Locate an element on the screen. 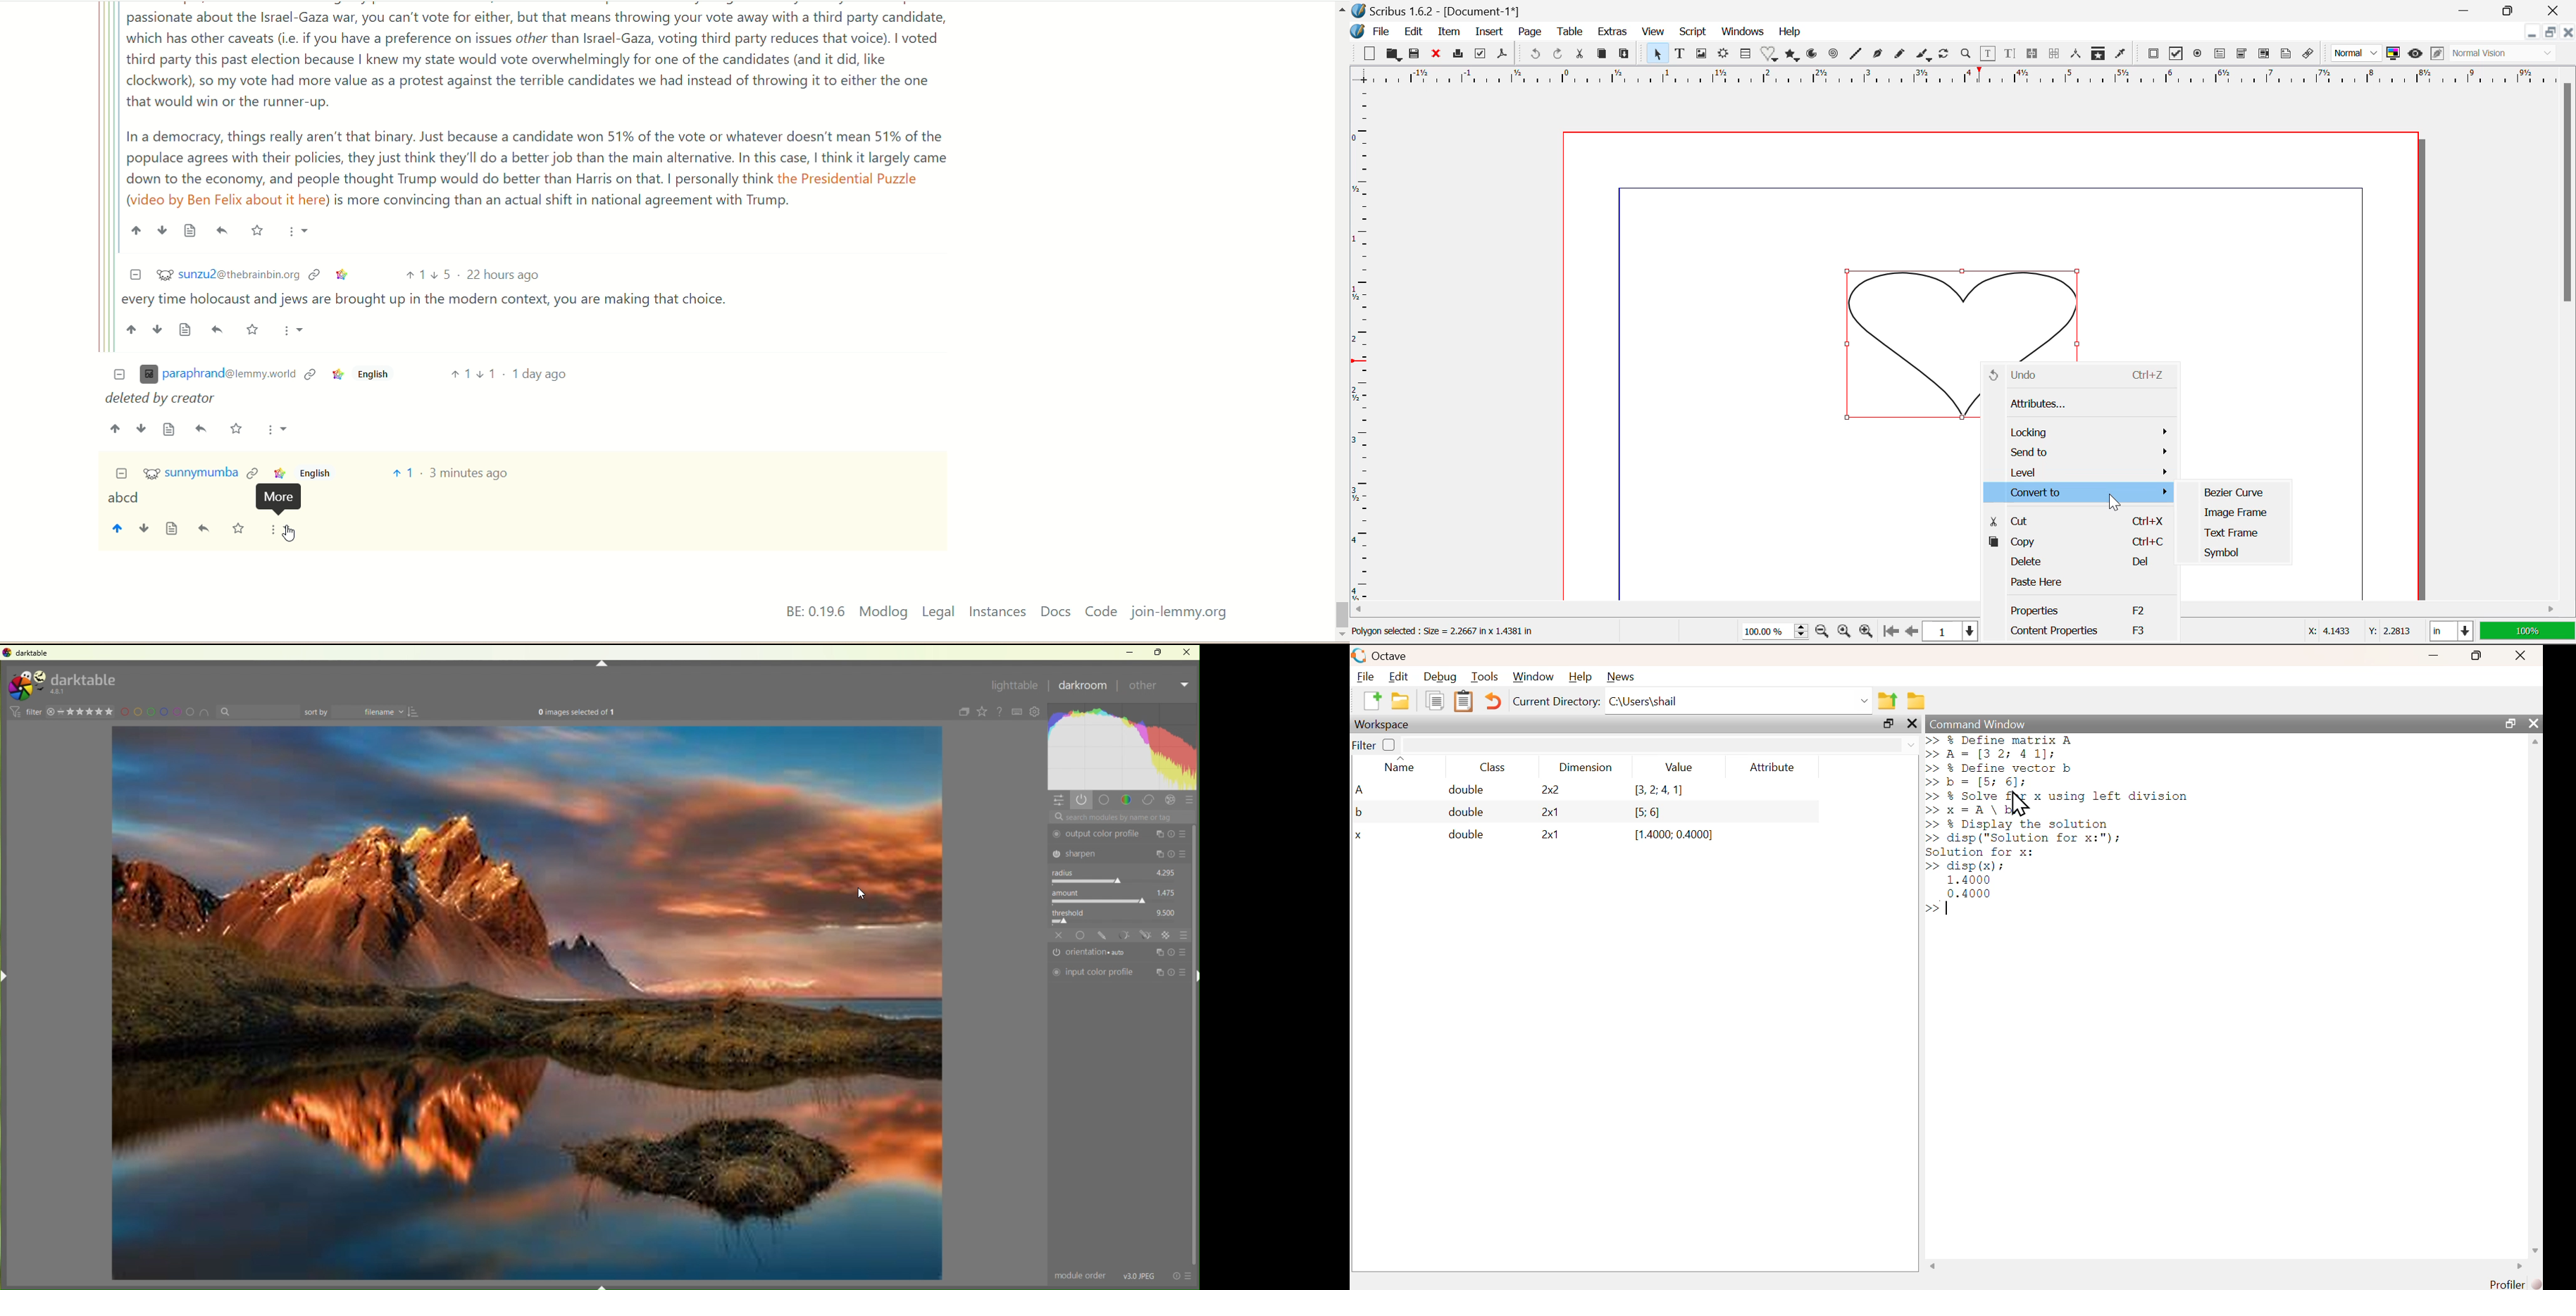  Reply is located at coordinates (223, 230).